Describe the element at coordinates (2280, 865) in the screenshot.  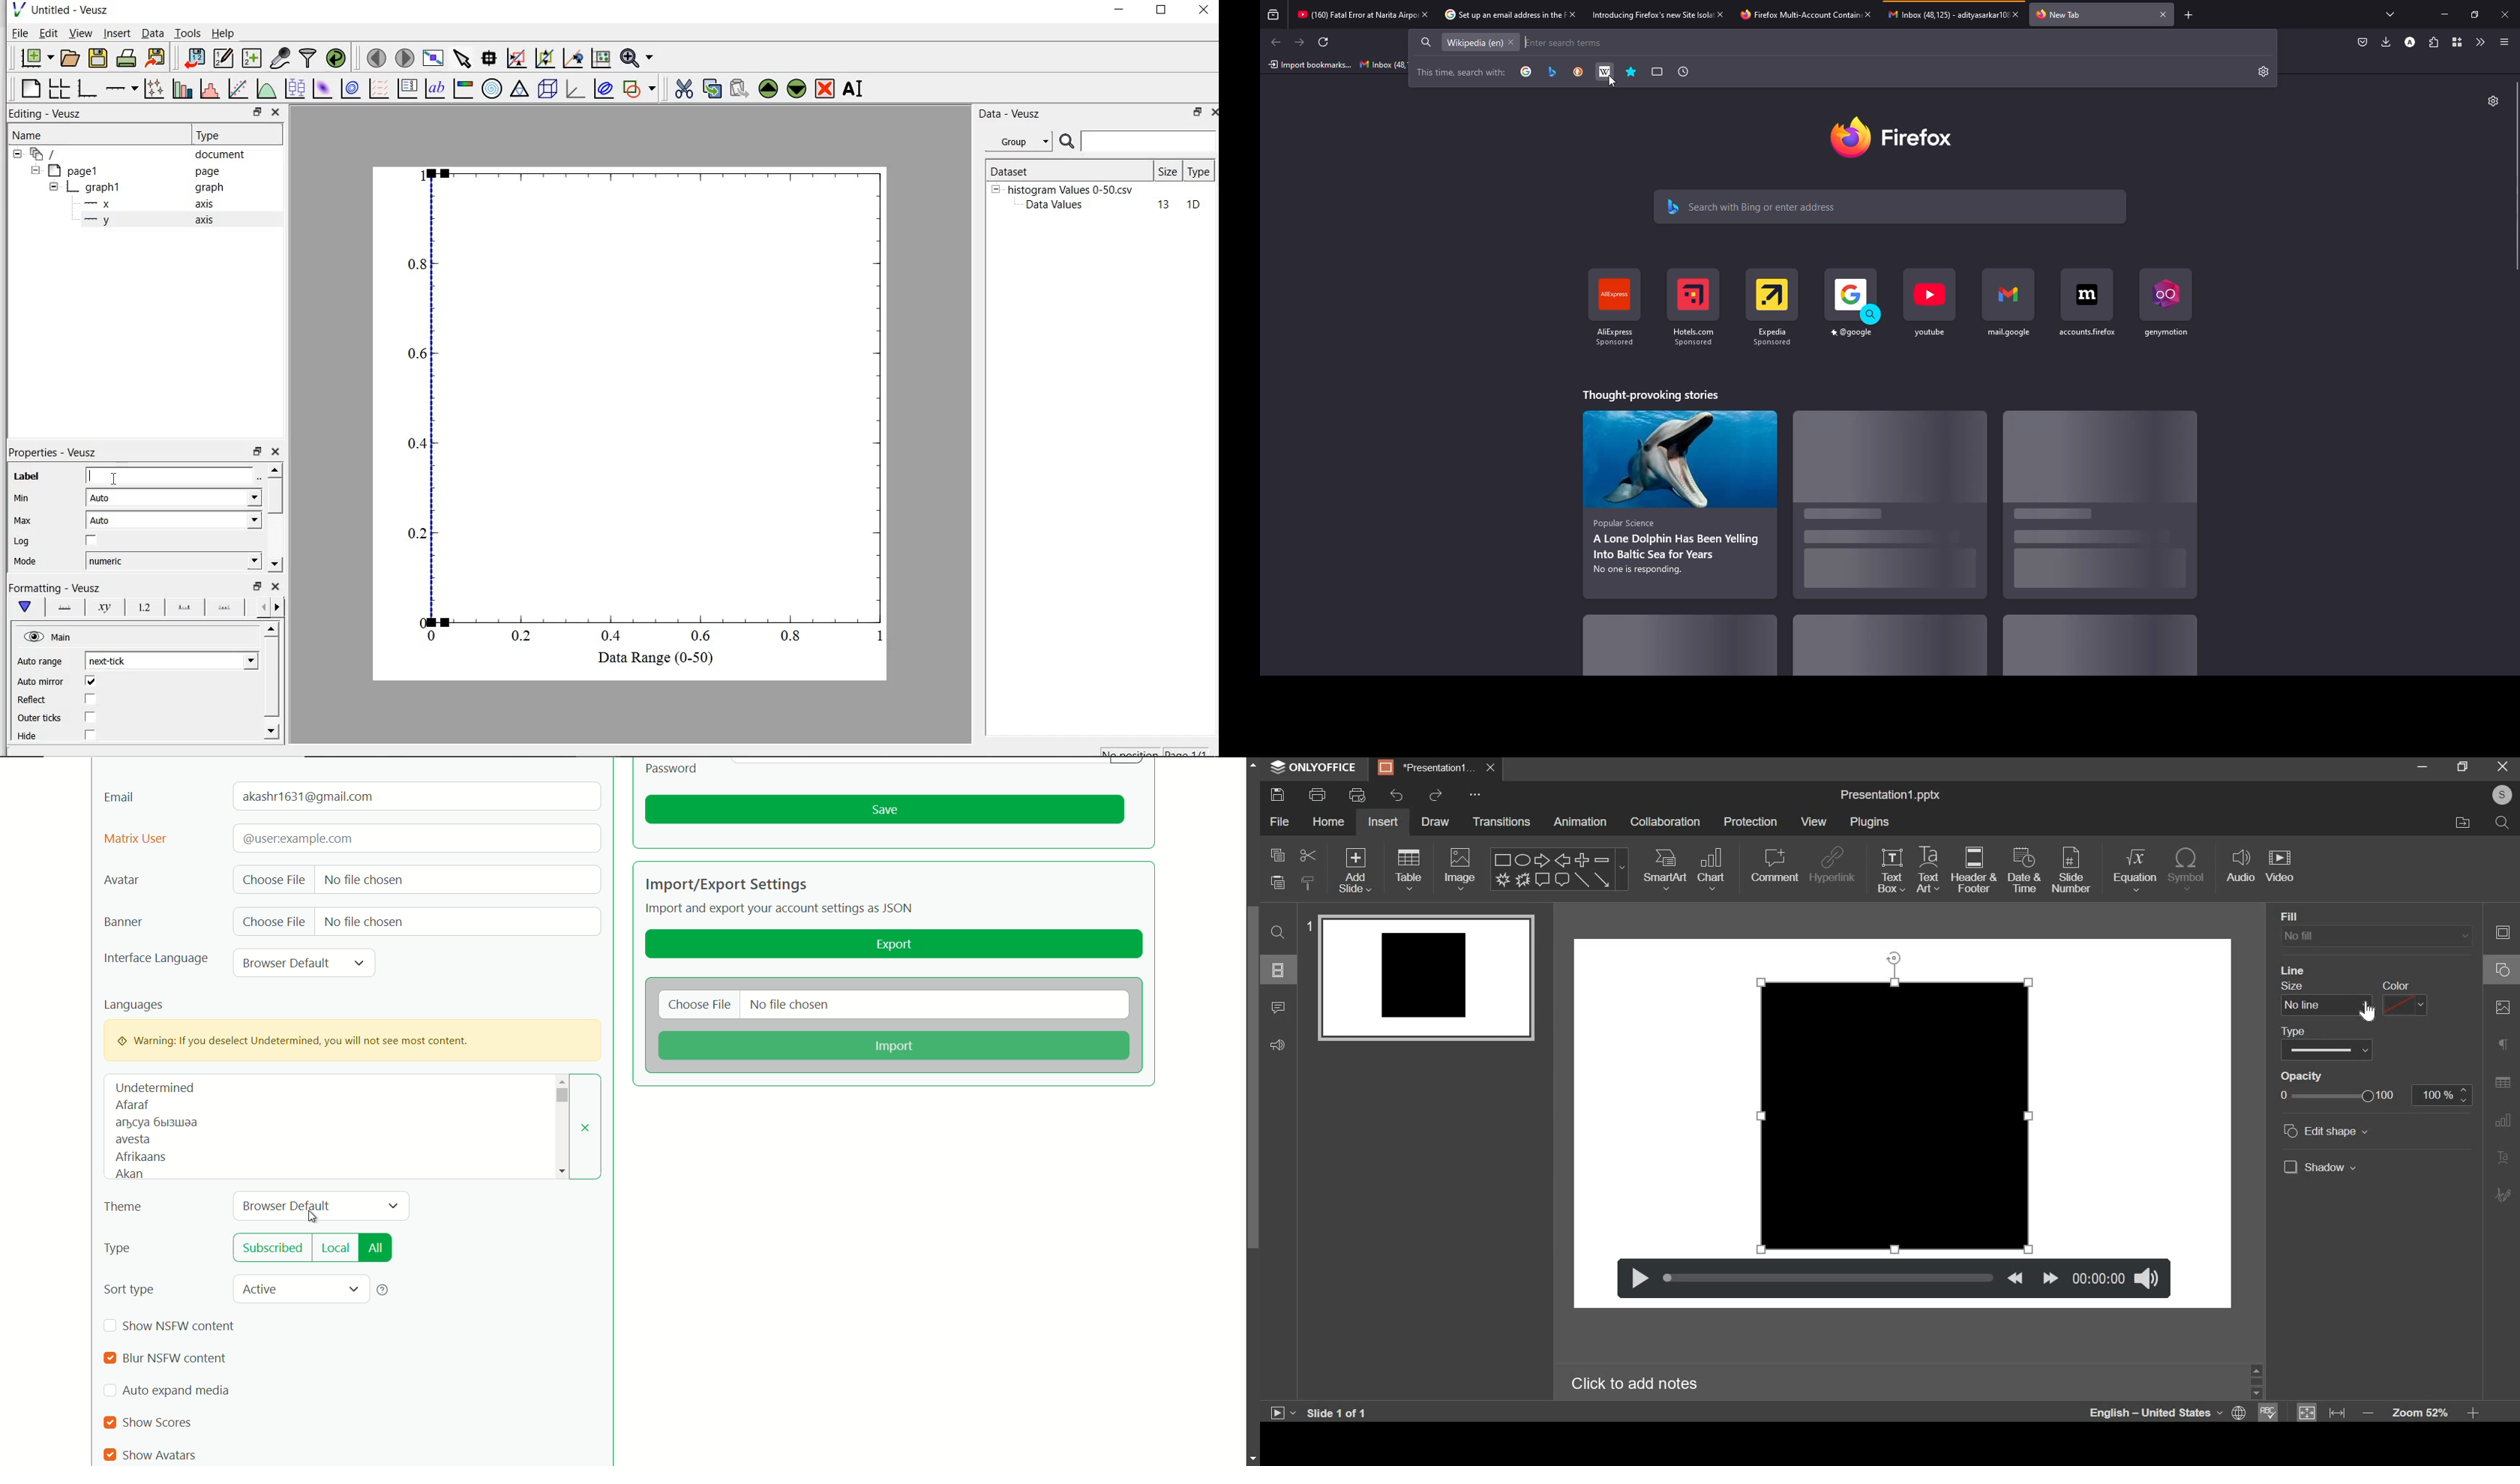
I see `video` at that location.